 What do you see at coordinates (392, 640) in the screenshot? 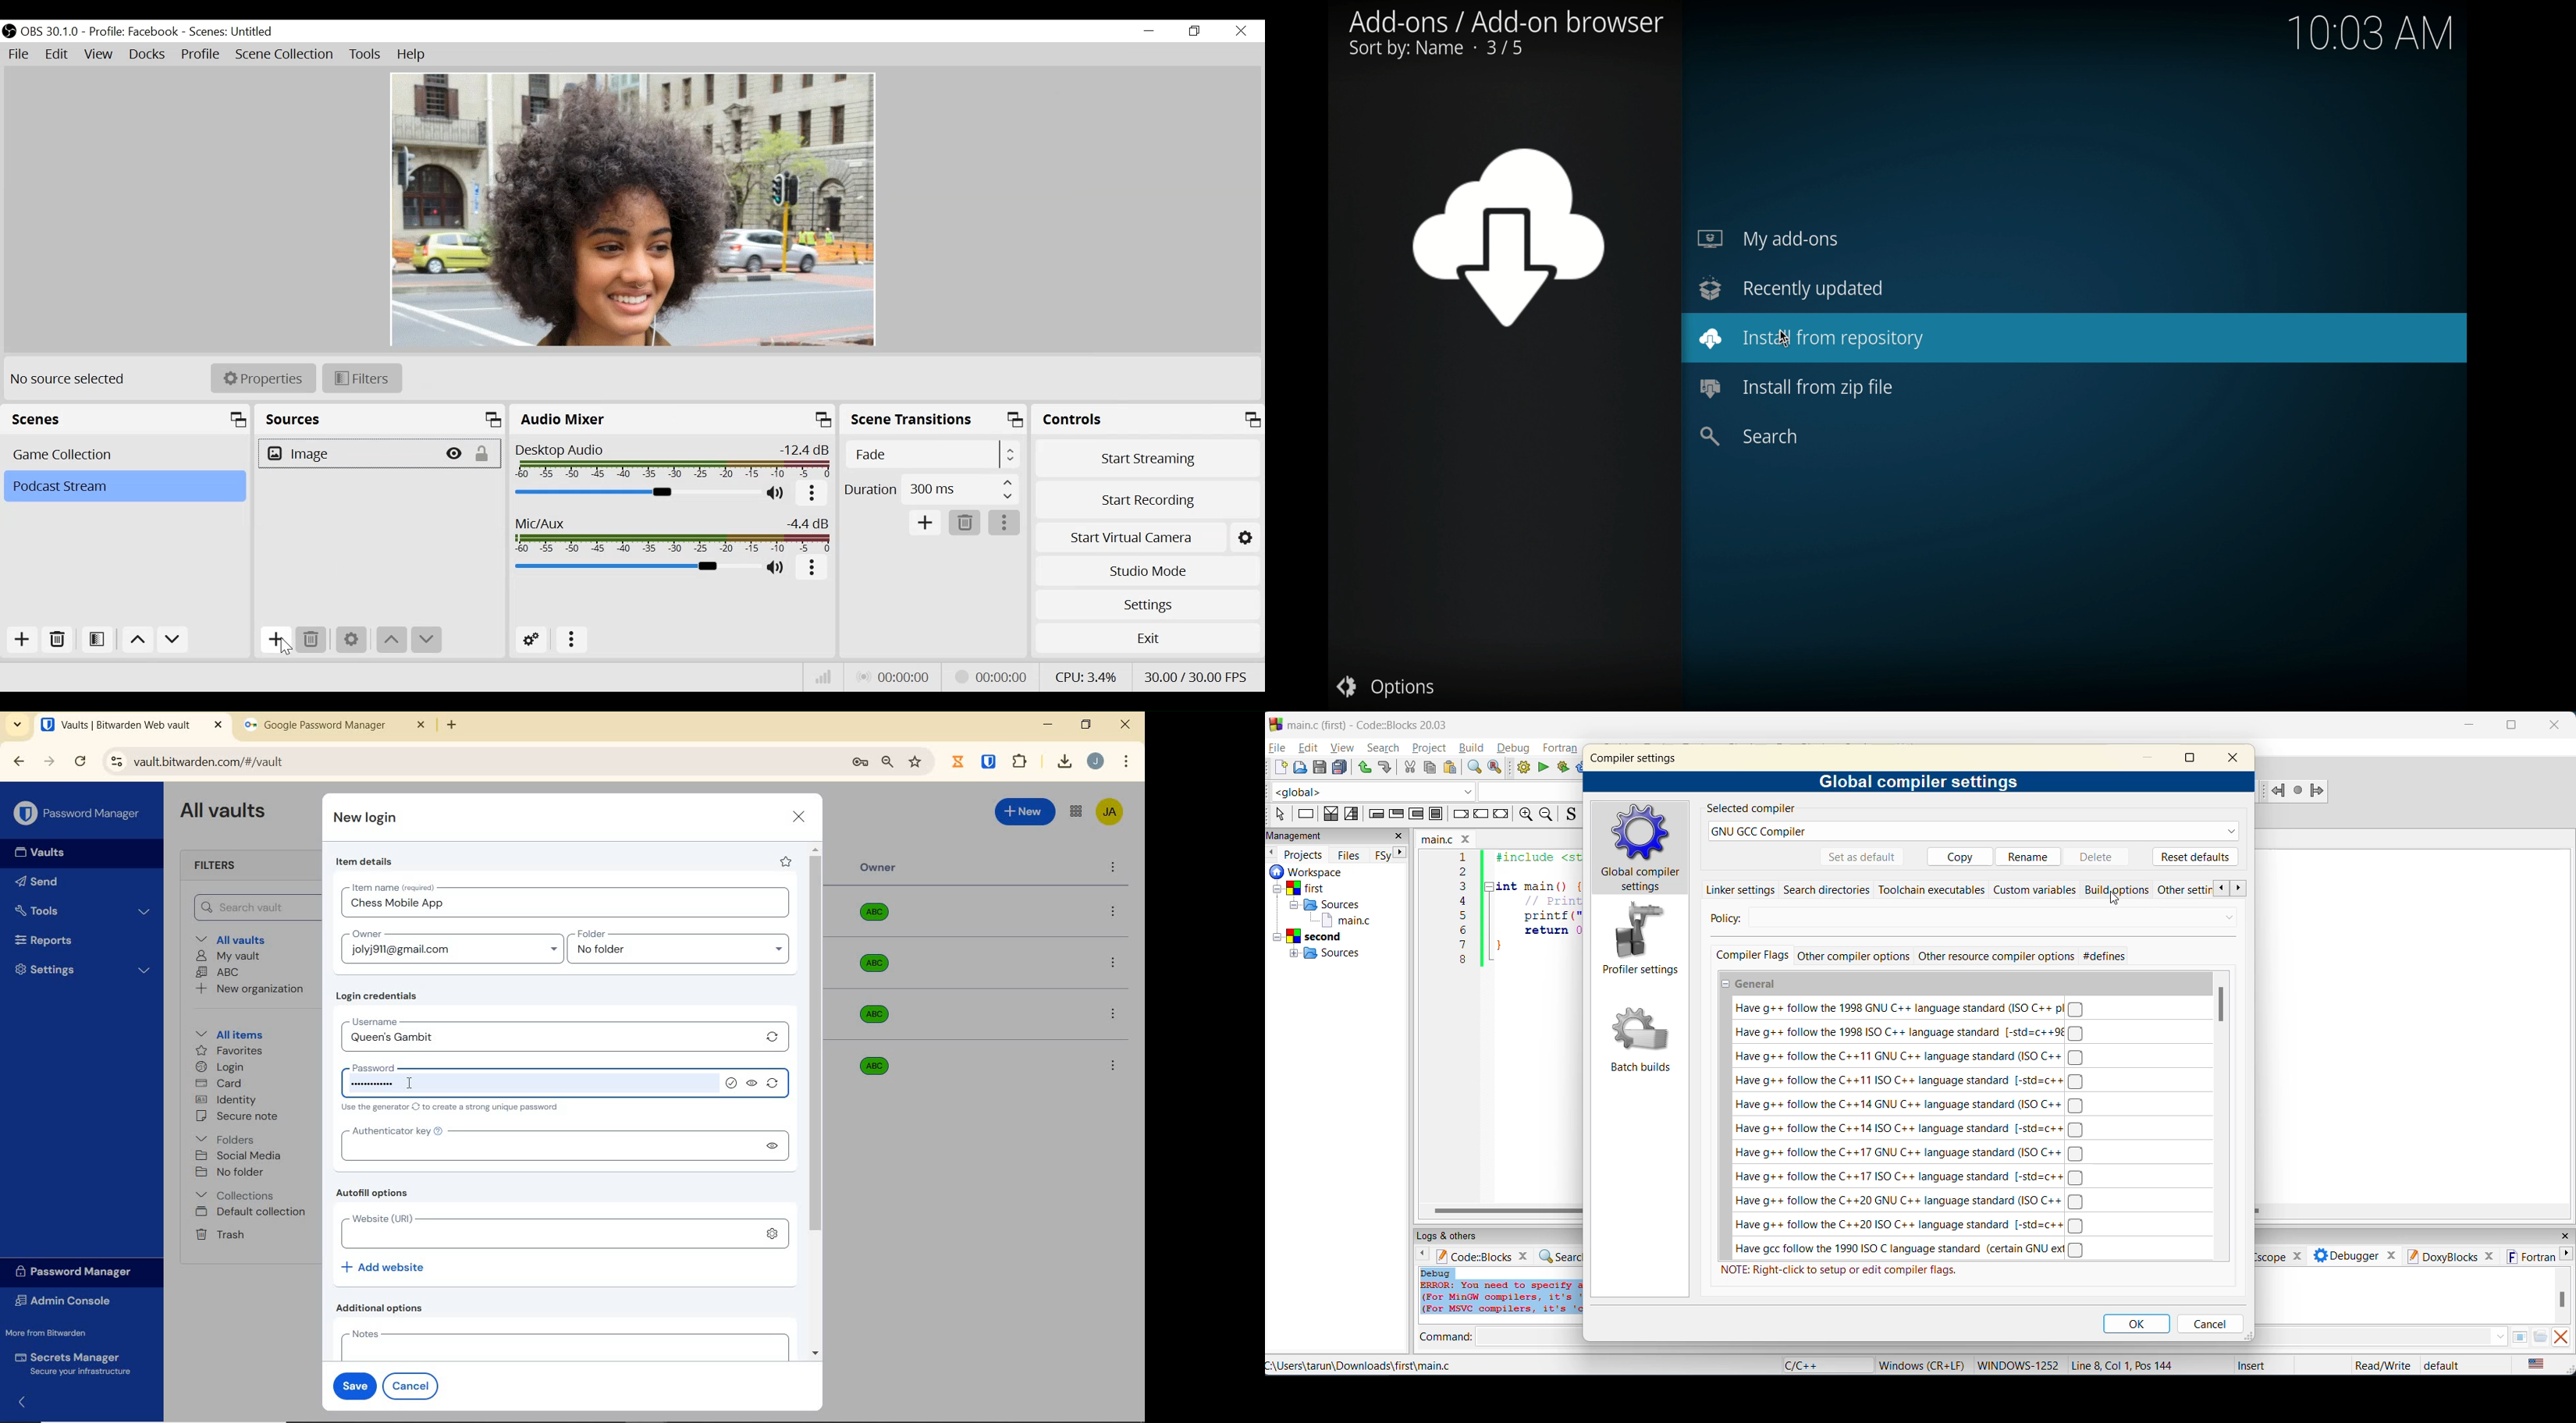
I see `Move up` at bounding box center [392, 640].